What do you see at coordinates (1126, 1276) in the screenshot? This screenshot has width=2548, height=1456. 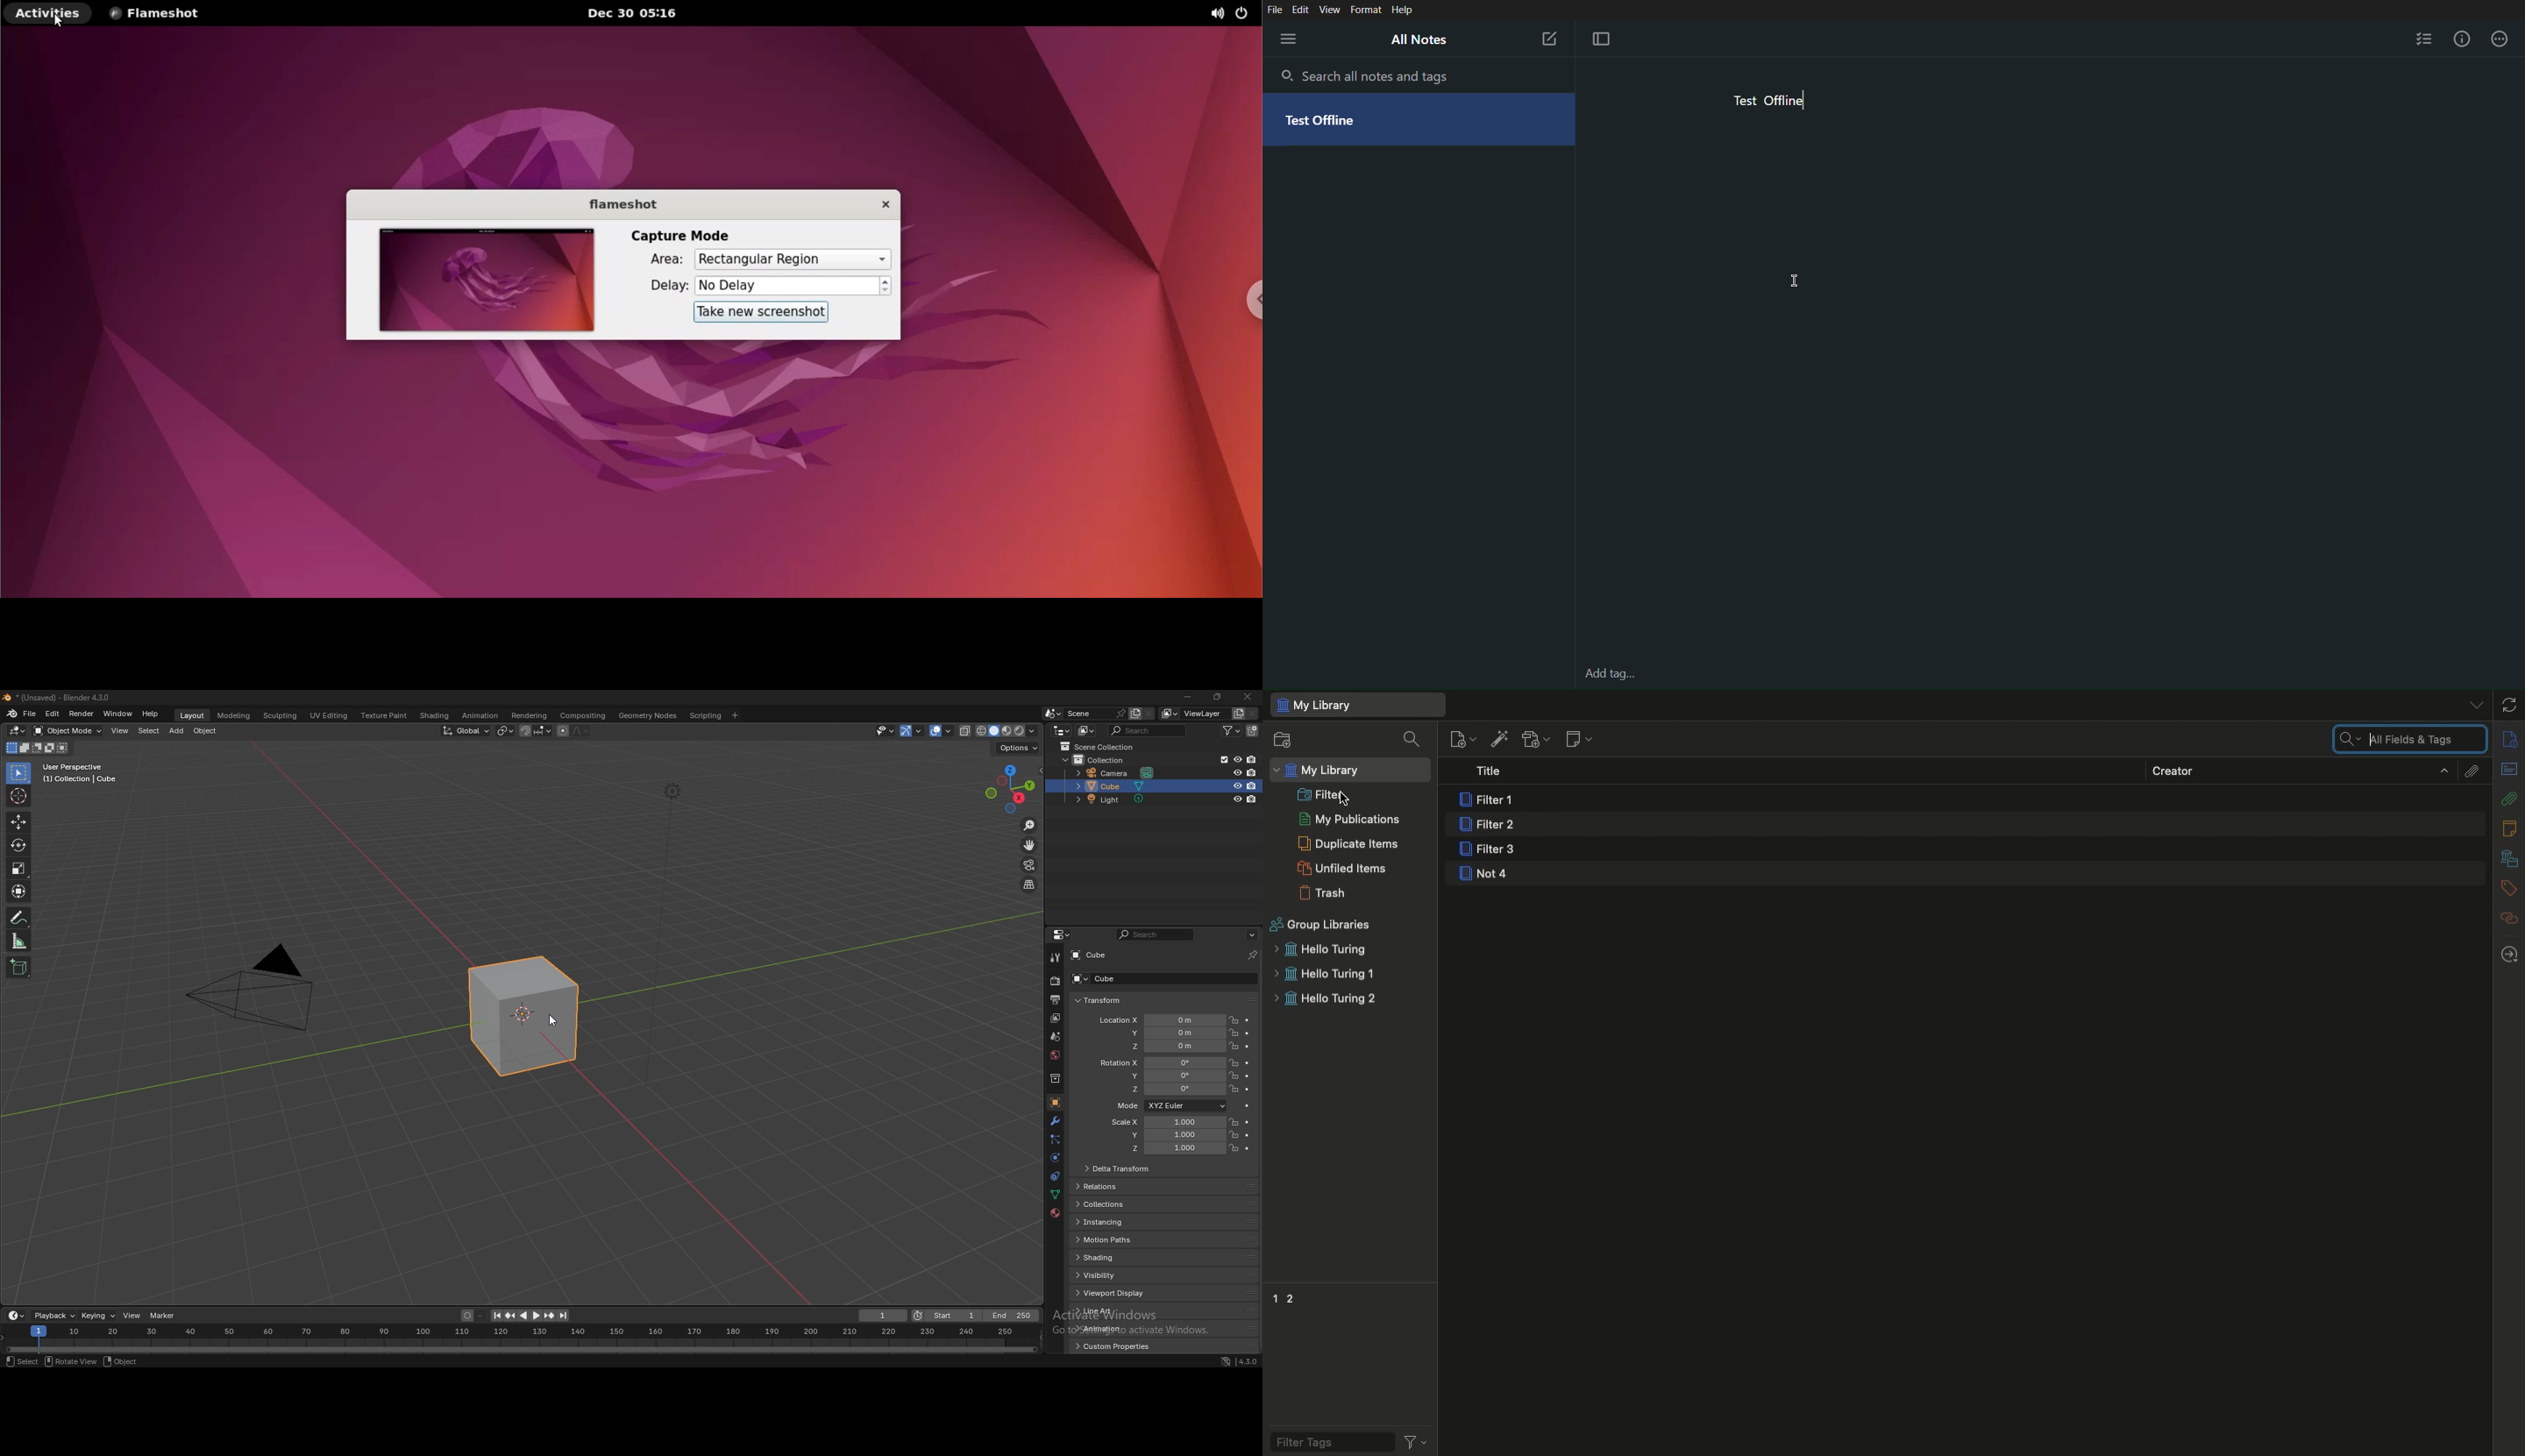 I see `visibility` at bounding box center [1126, 1276].